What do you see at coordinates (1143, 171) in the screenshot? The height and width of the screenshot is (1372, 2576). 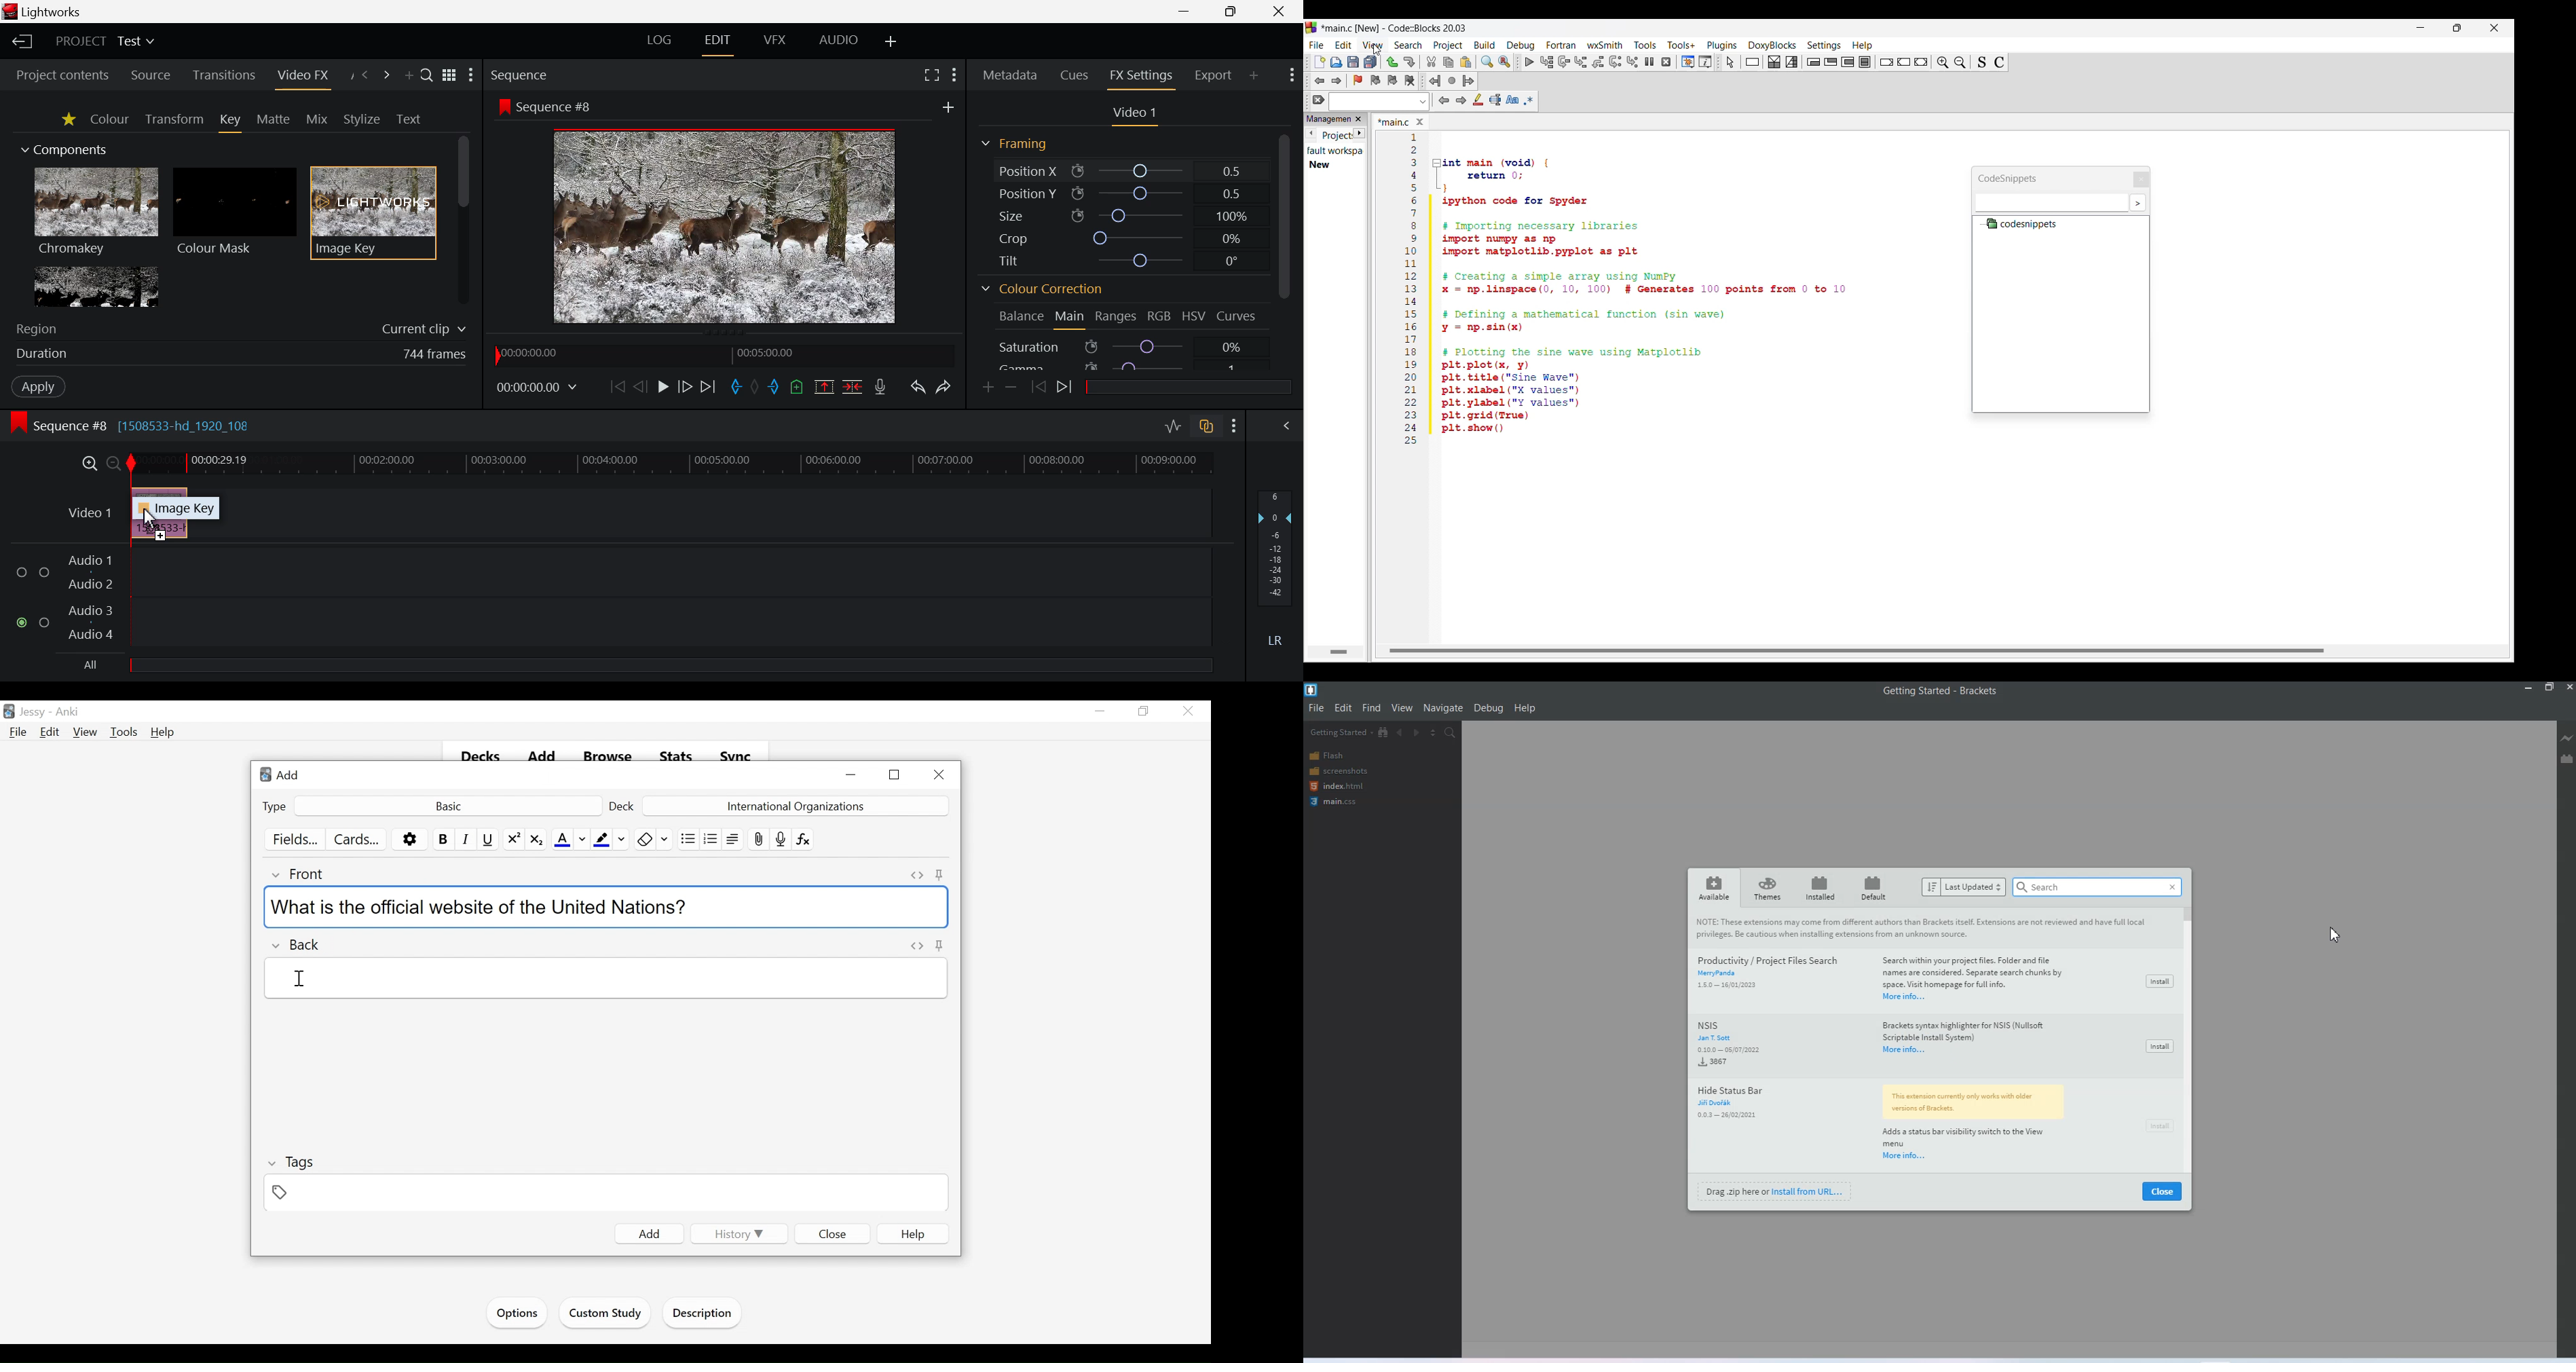 I see `Position X` at bounding box center [1143, 171].